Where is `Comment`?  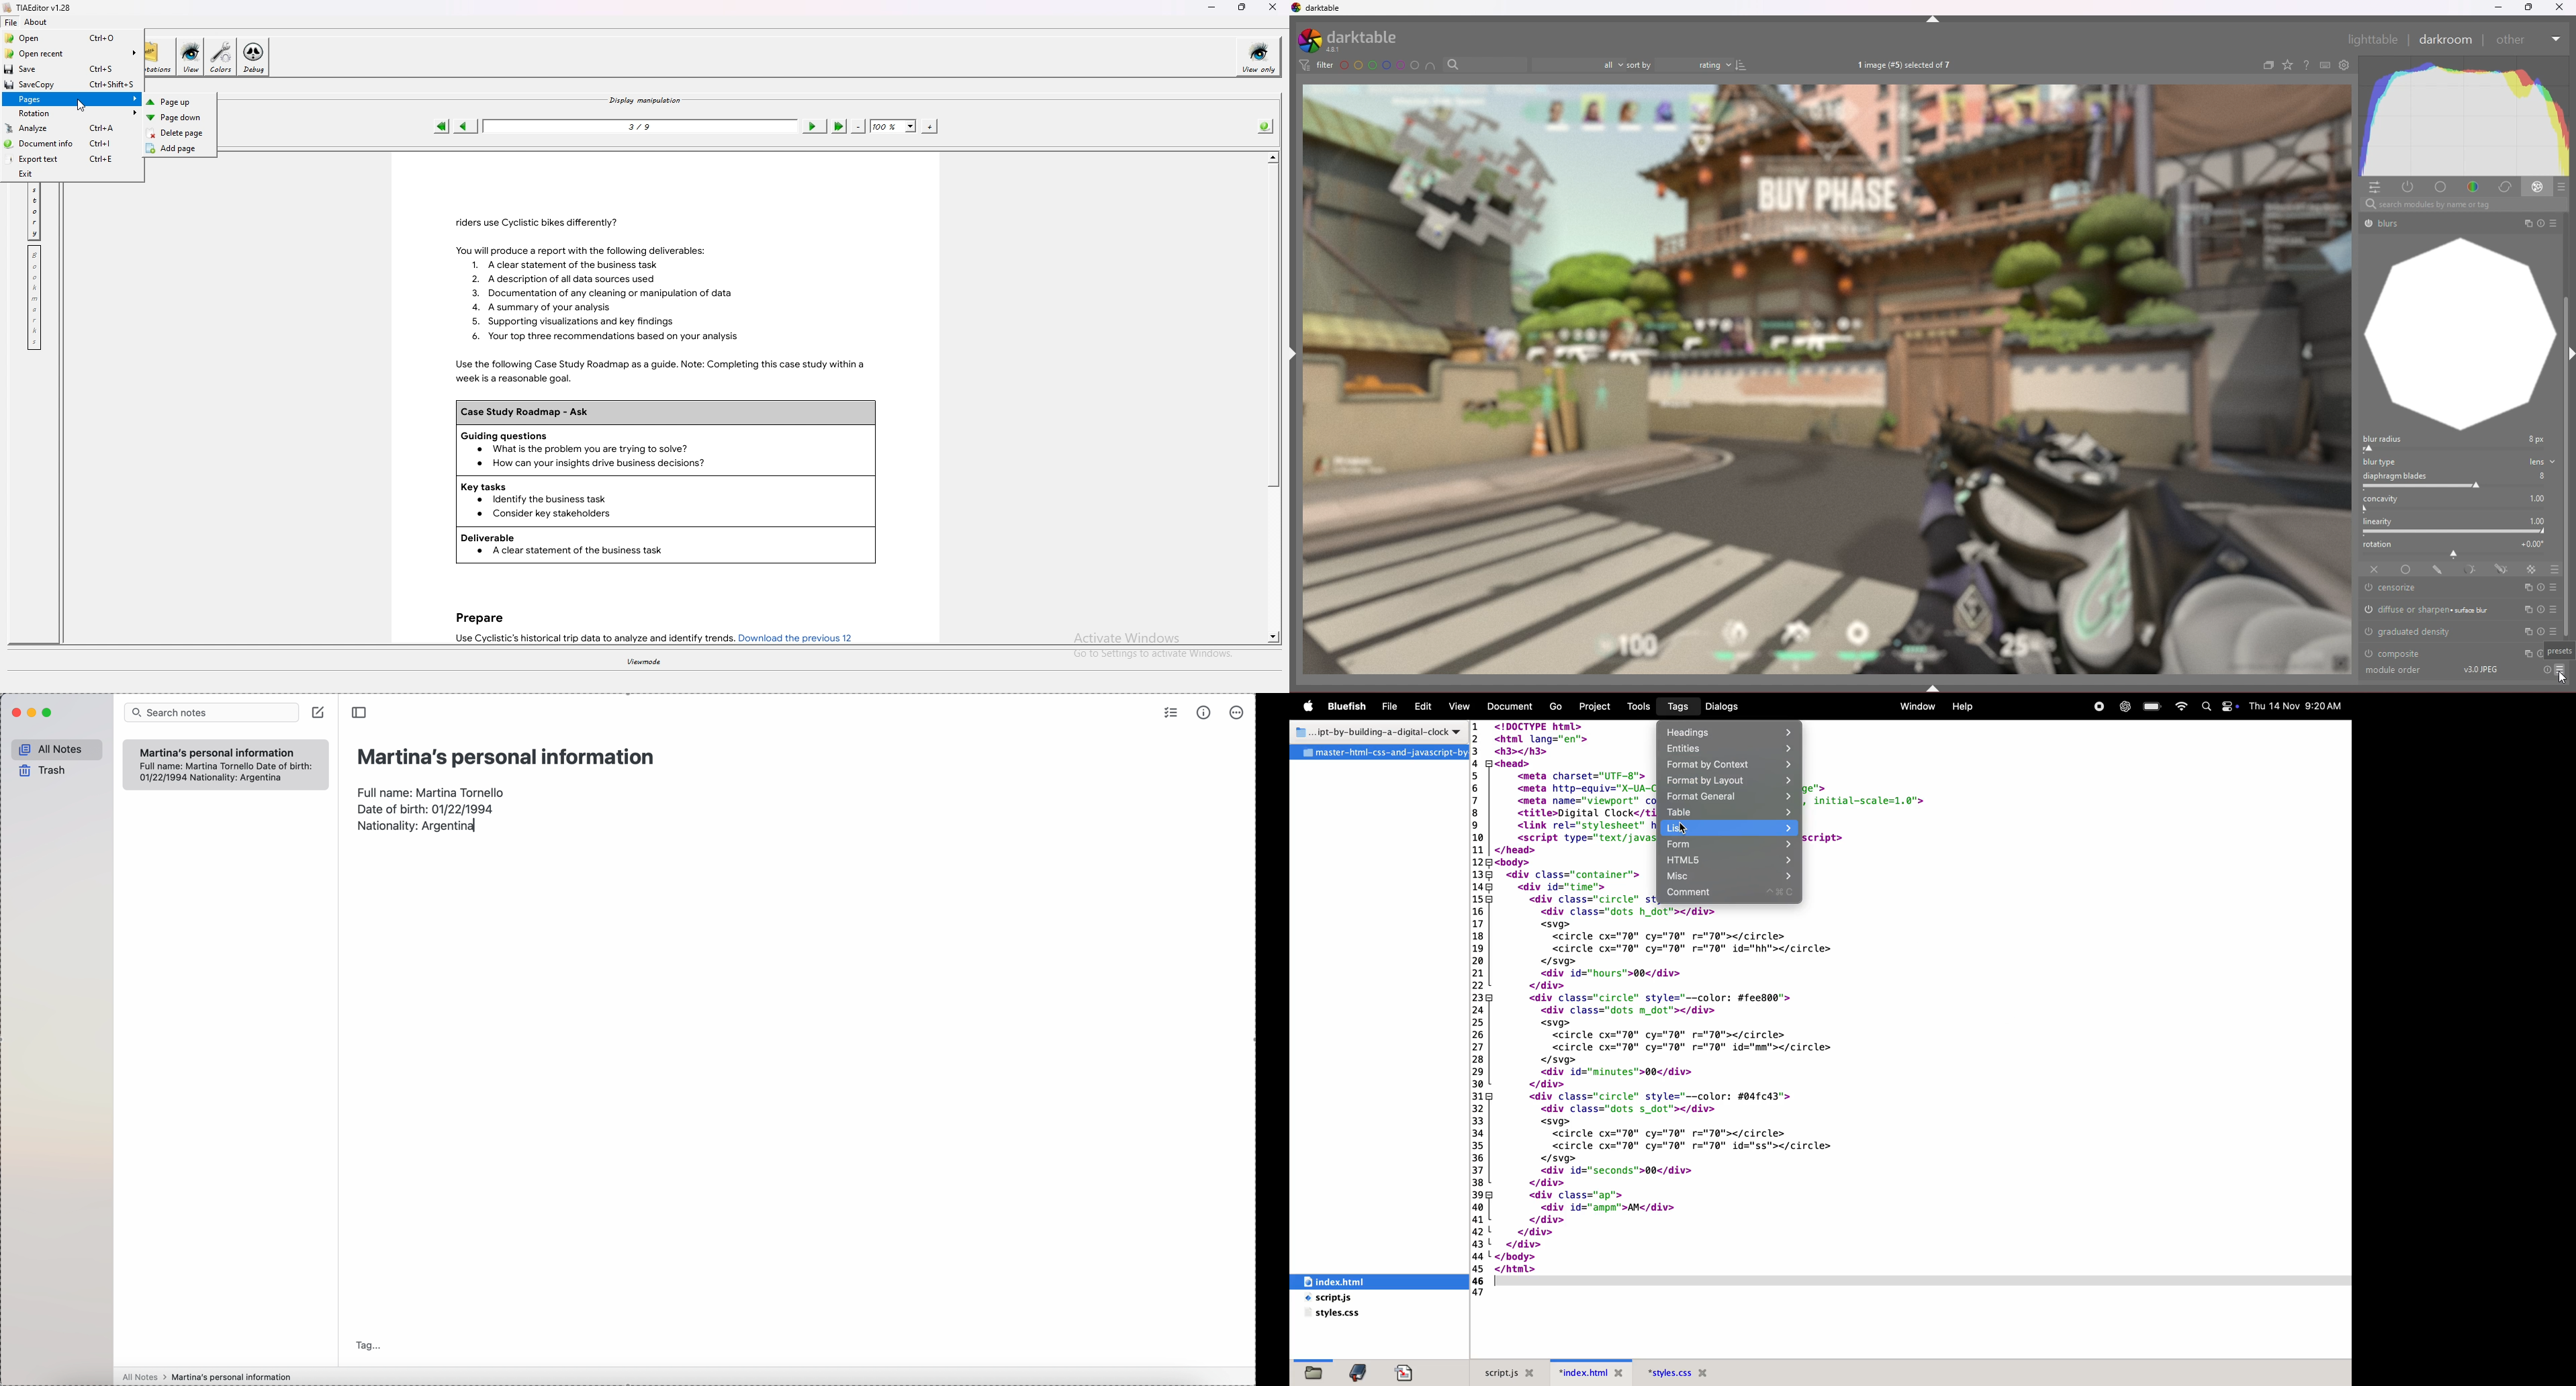 Comment is located at coordinates (1729, 895).